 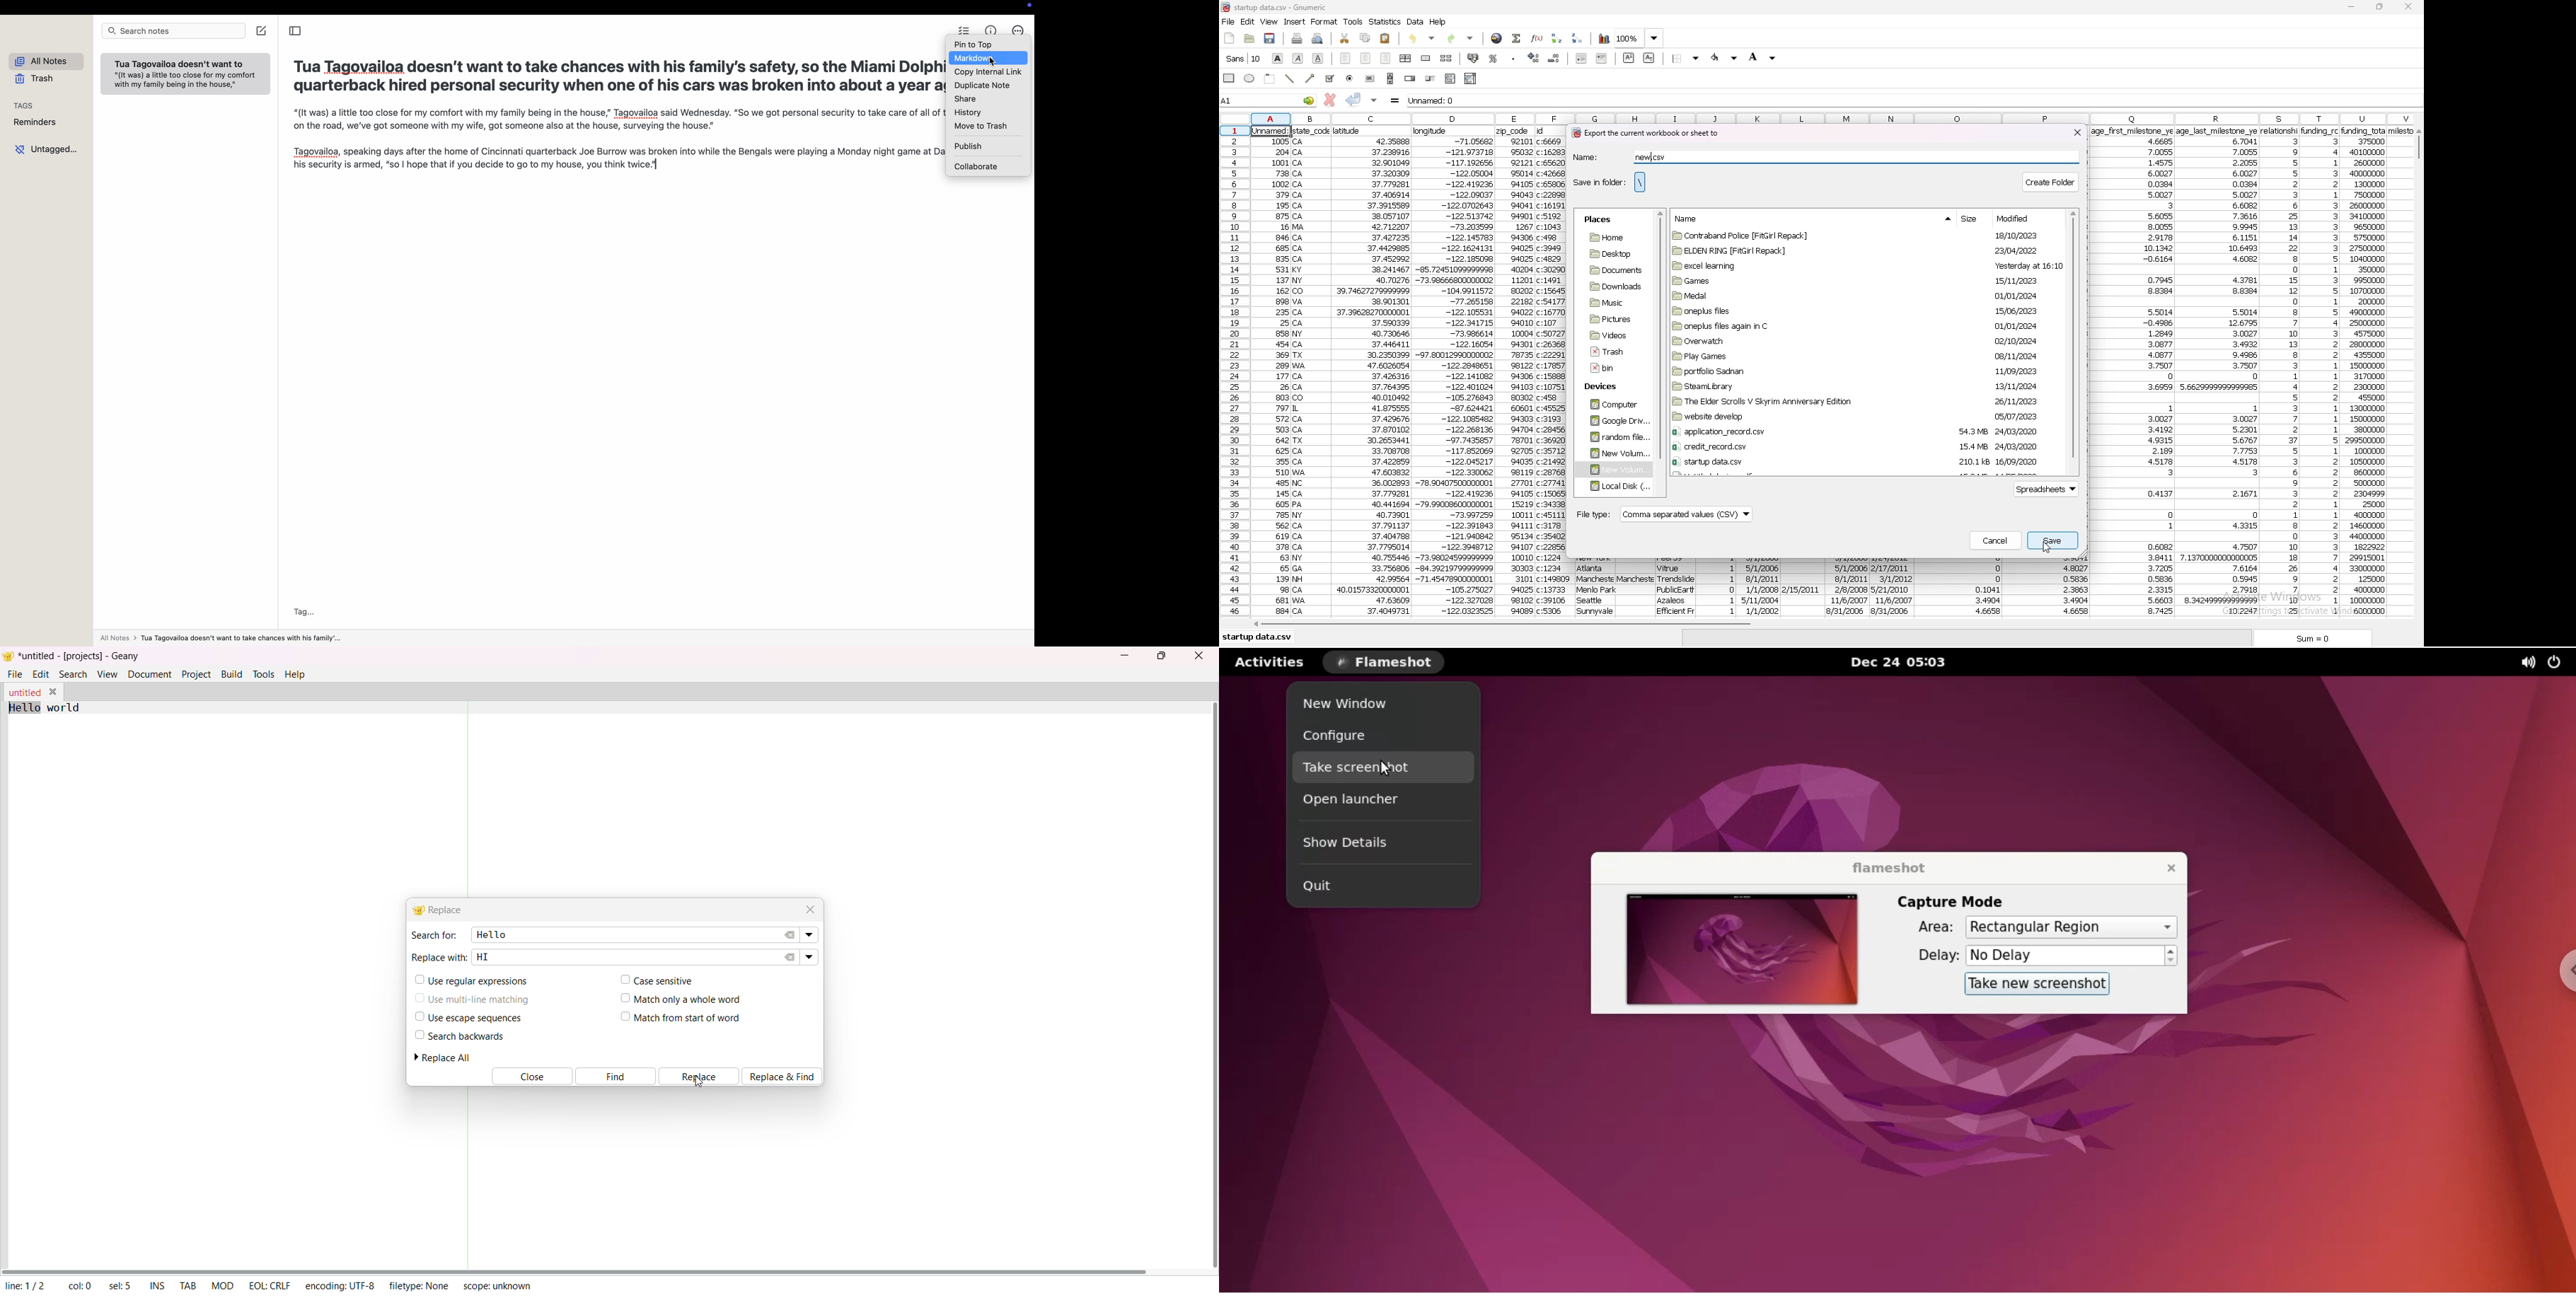 What do you see at coordinates (1861, 386) in the screenshot?
I see `folder` at bounding box center [1861, 386].